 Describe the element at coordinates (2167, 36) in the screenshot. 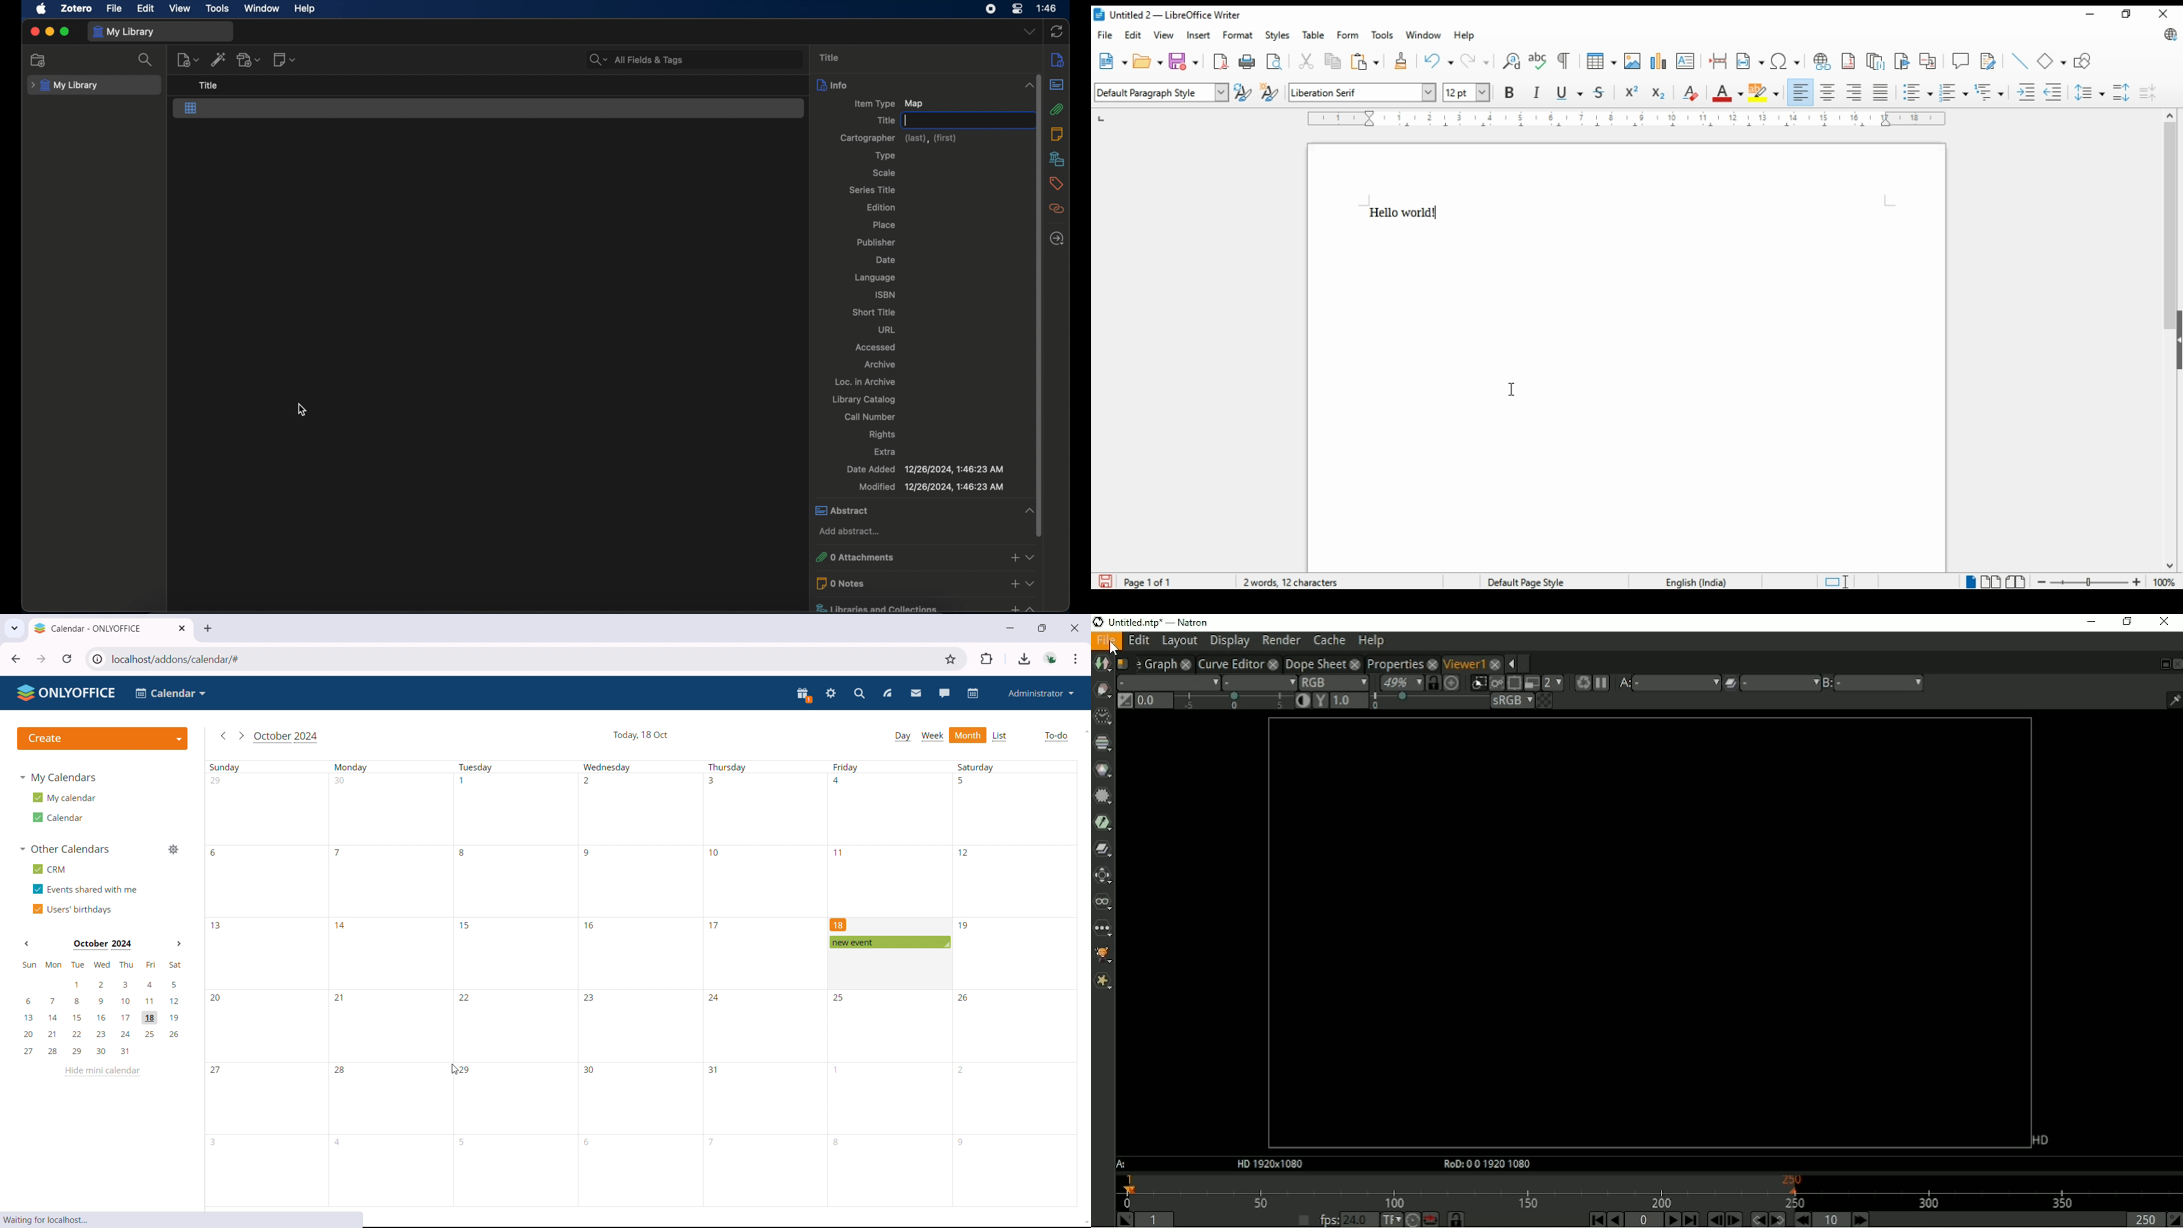

I see `libre office update` at that location.